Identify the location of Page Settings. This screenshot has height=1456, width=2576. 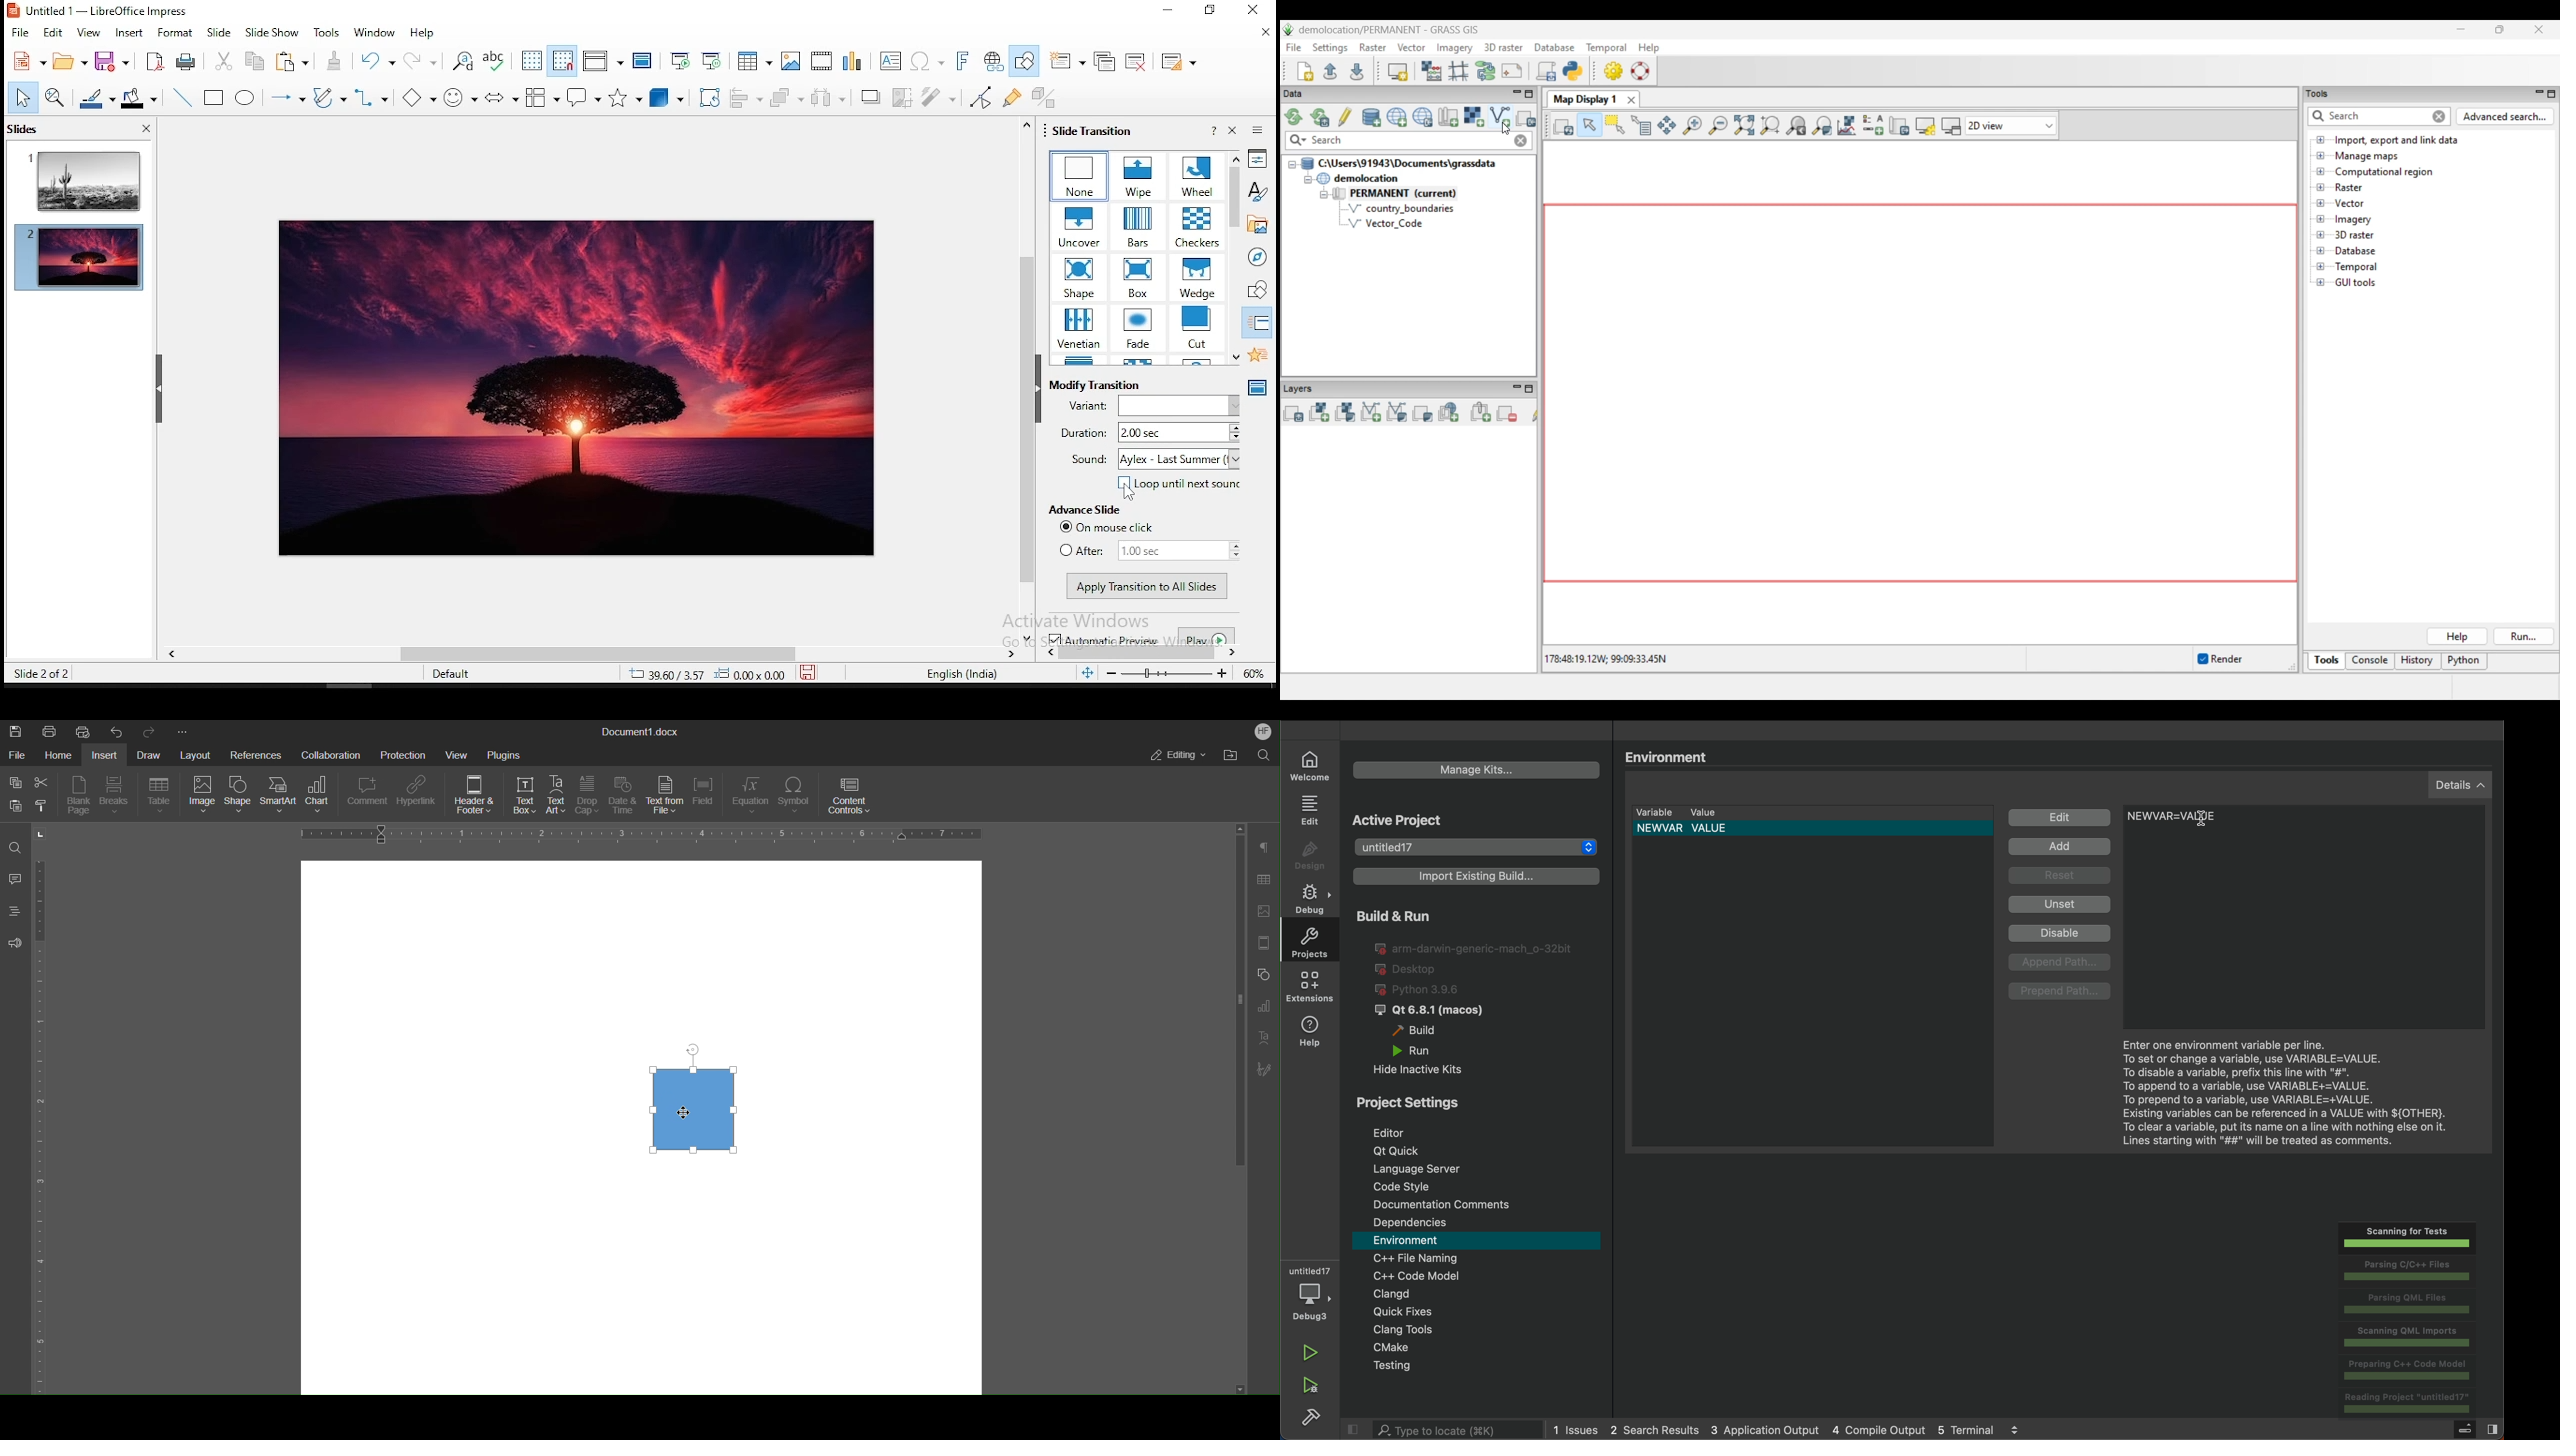
(1267, 943).